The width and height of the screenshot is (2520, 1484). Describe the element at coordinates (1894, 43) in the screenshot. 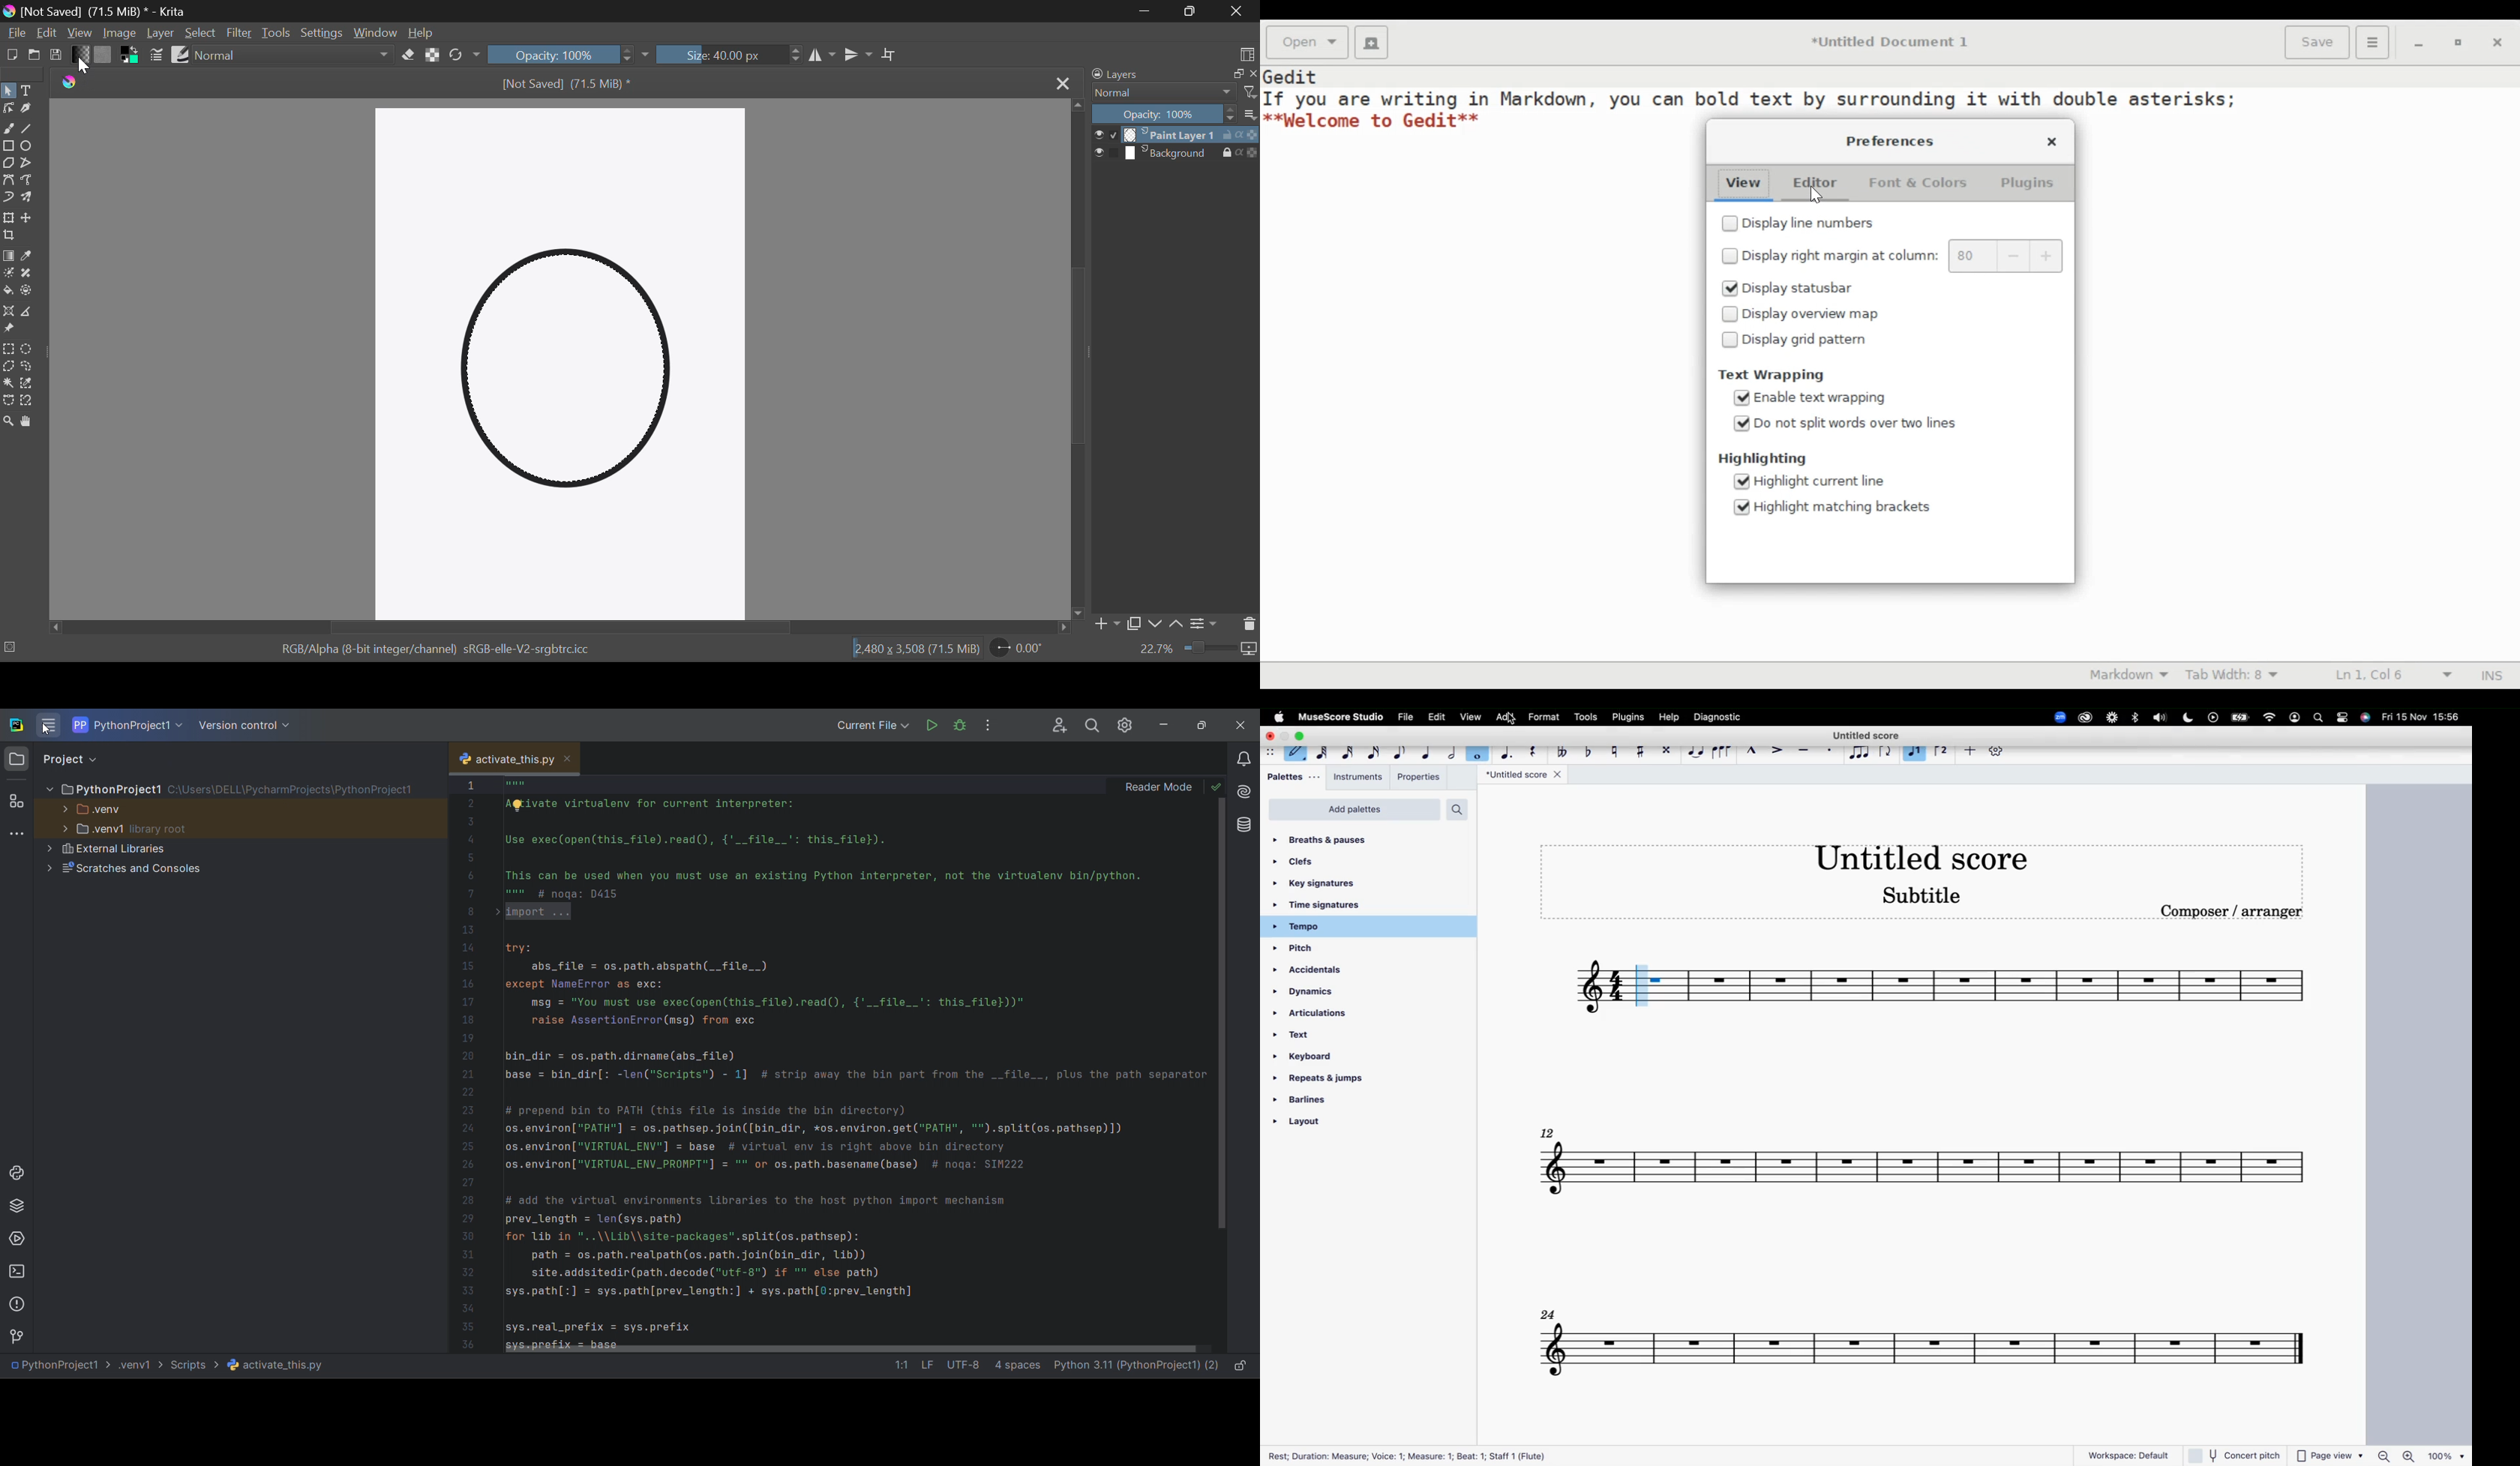

I see `*Untitled Document 1` at that location.